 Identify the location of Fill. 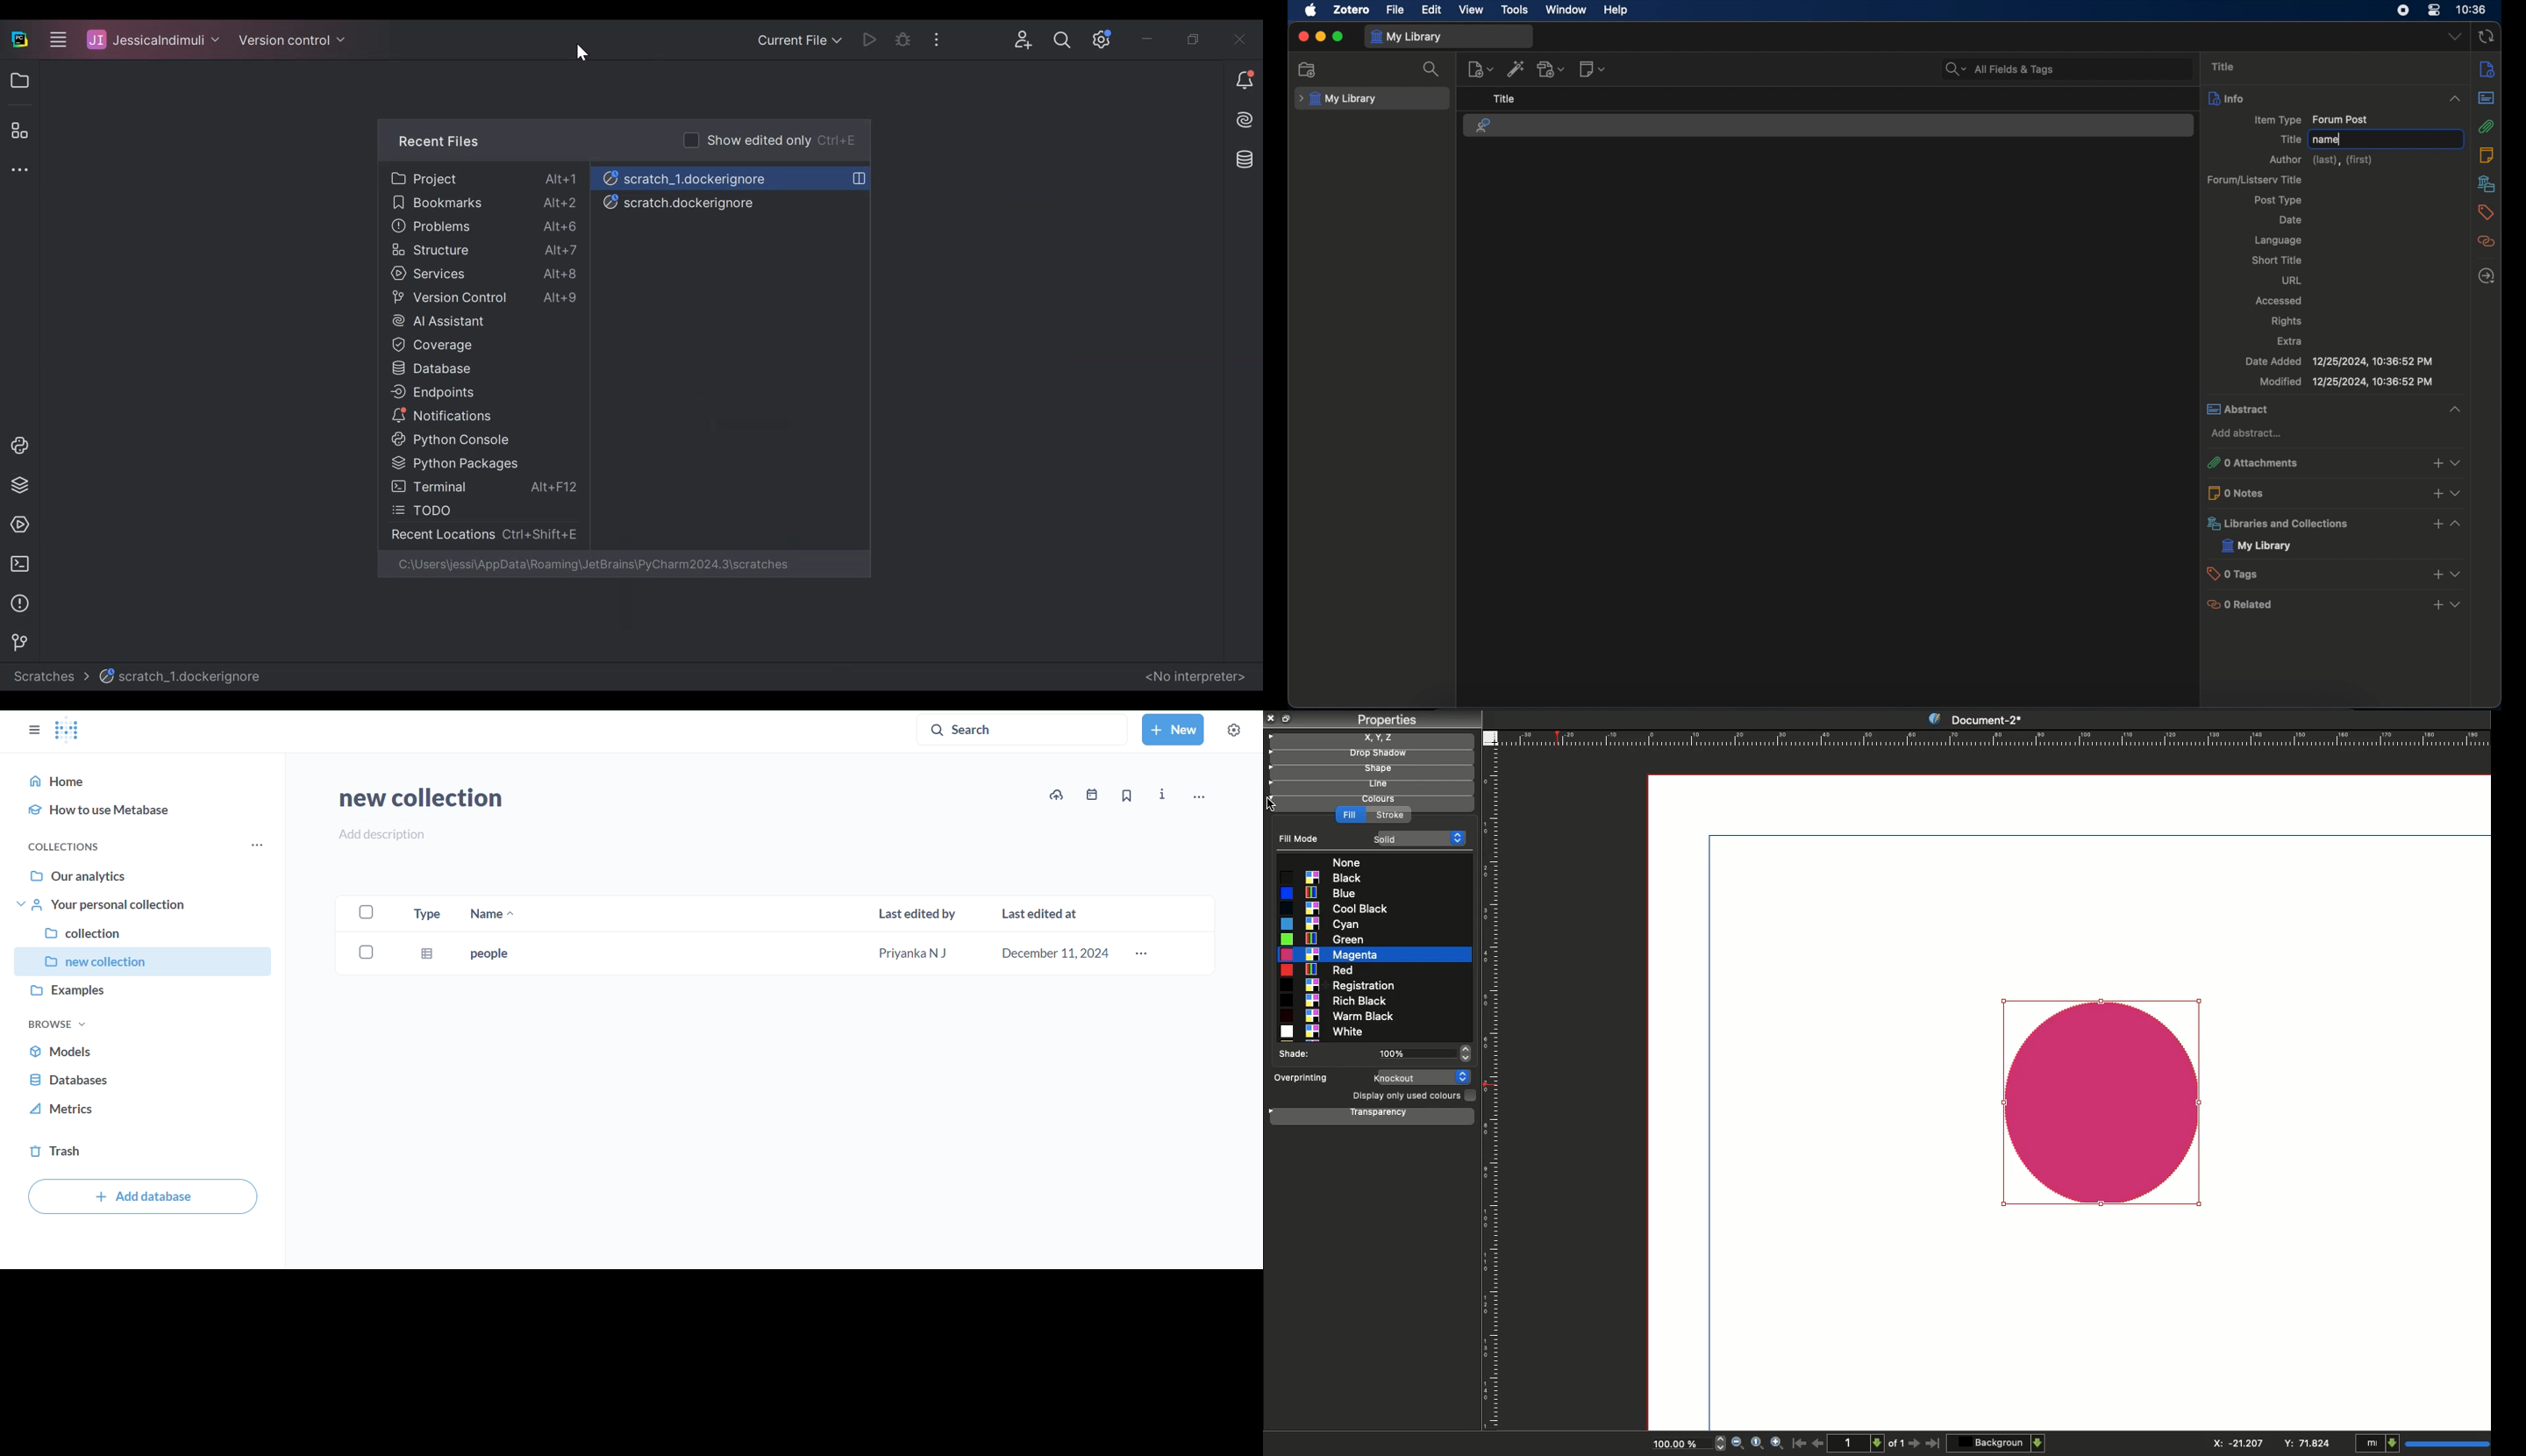
(1347, 816).